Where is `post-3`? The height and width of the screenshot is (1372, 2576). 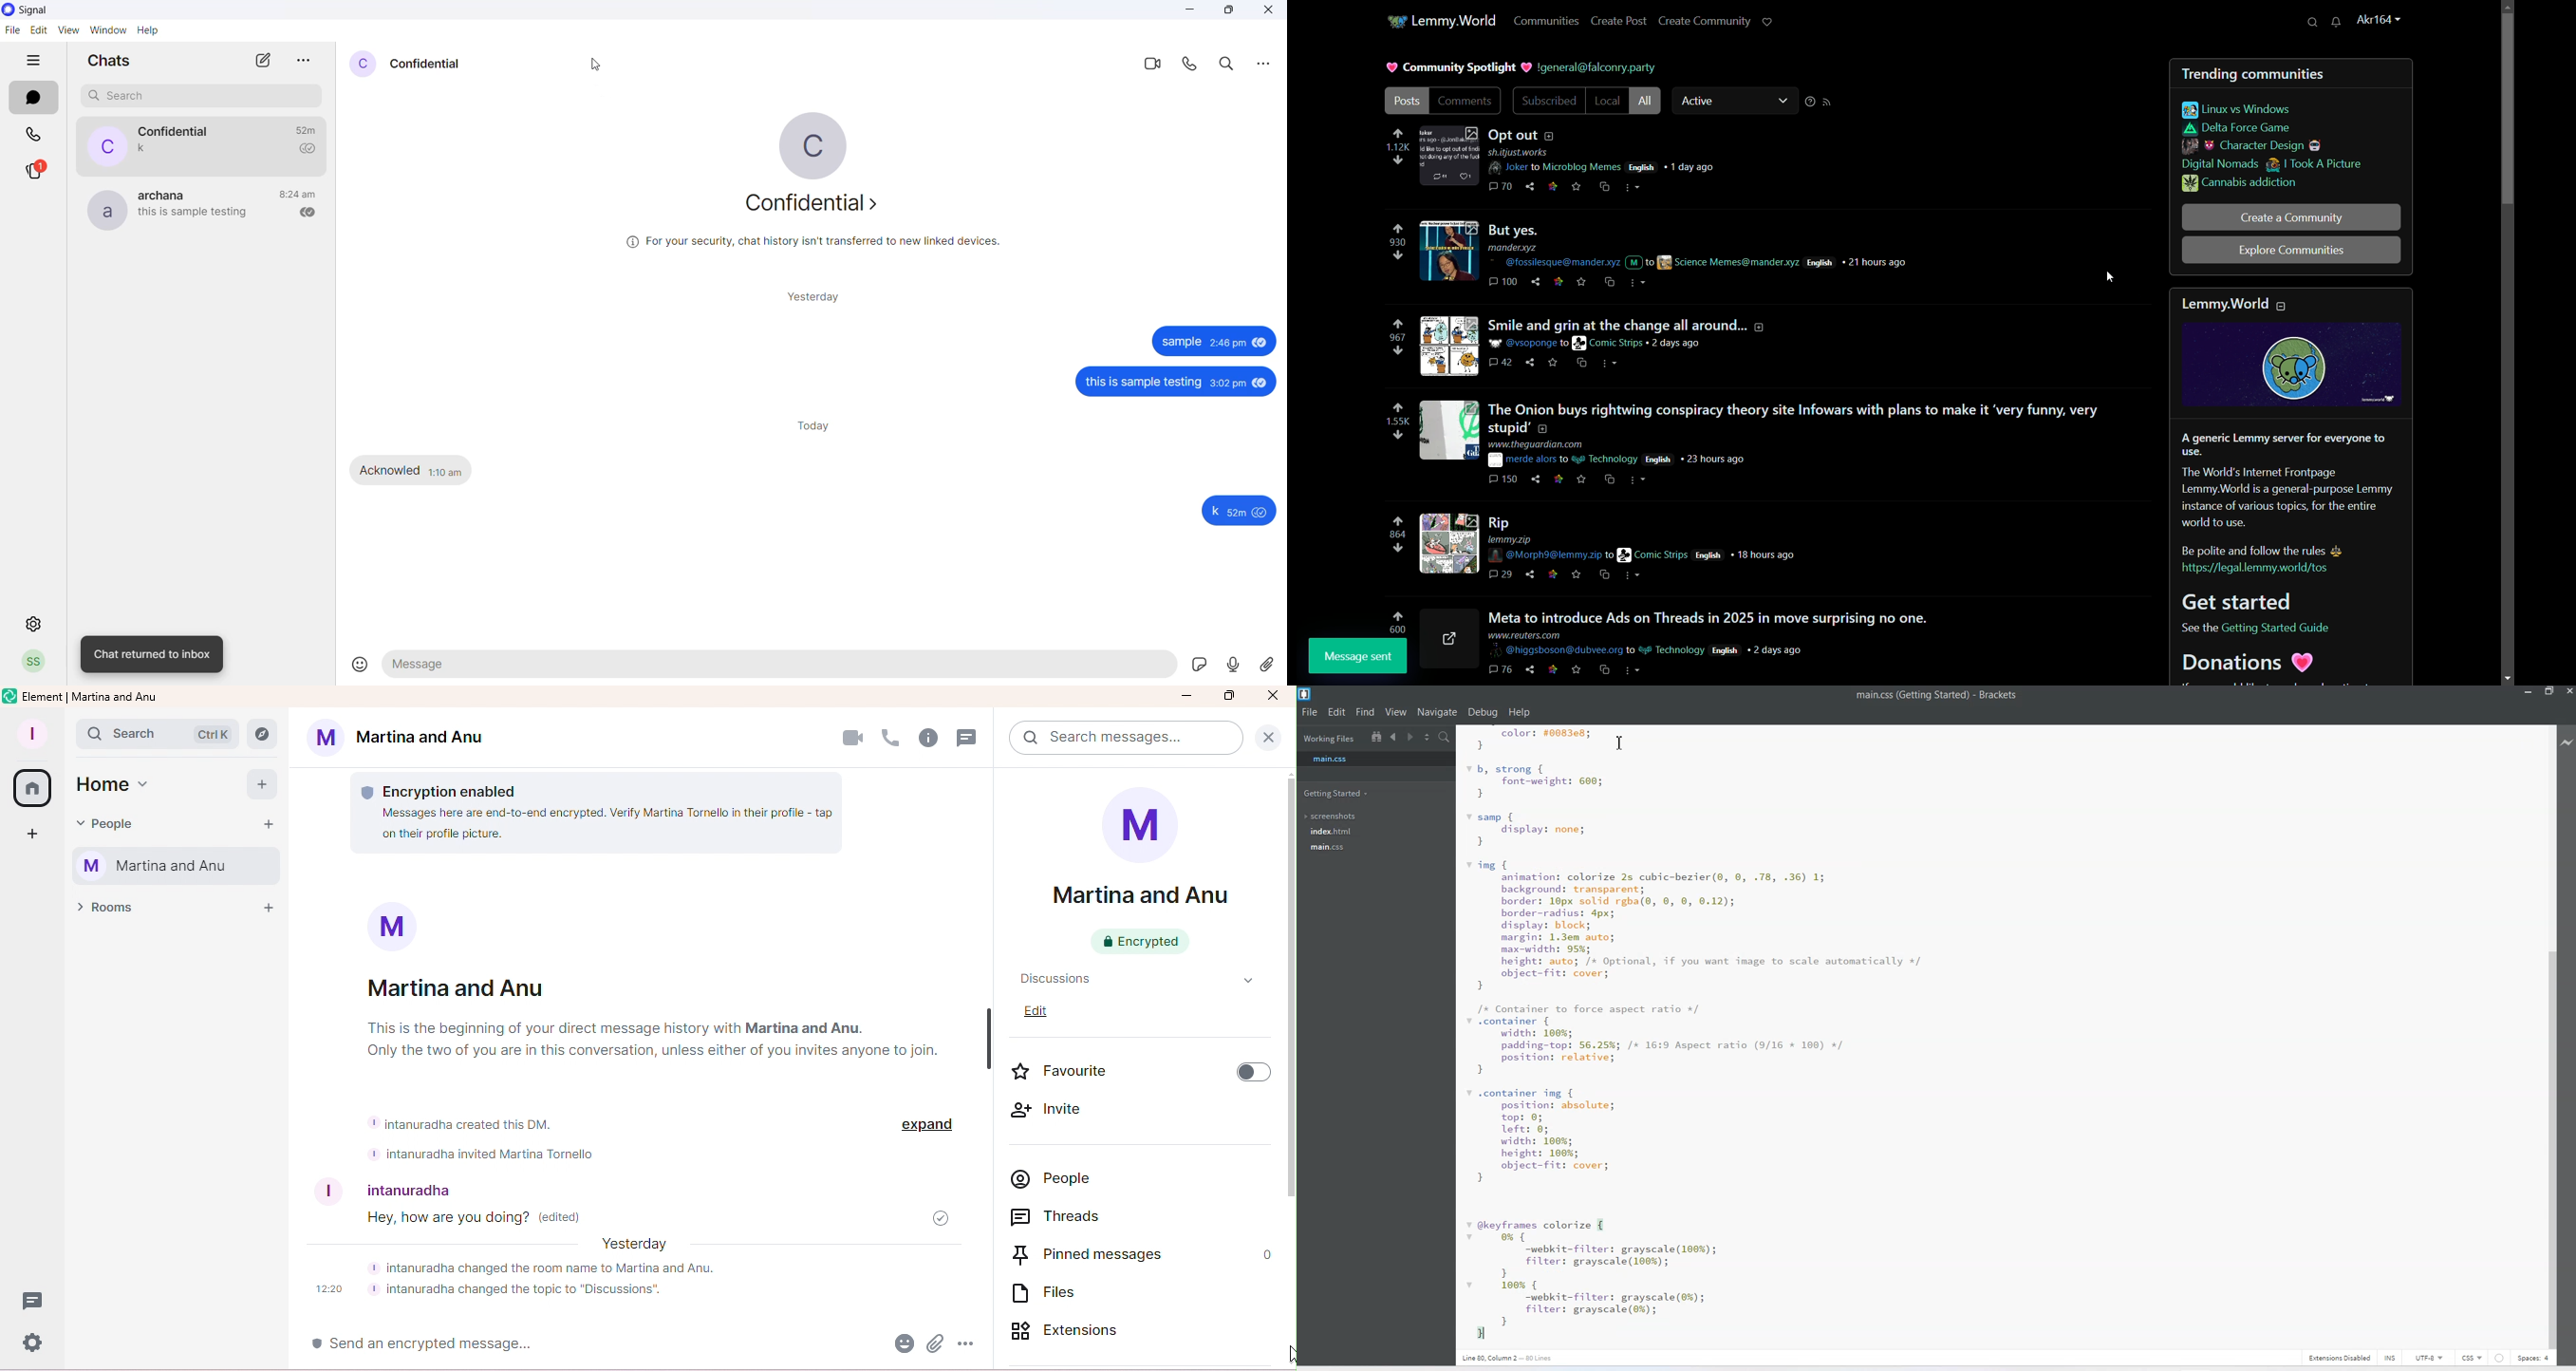 post-3 is located at coordinates (1628, 324).